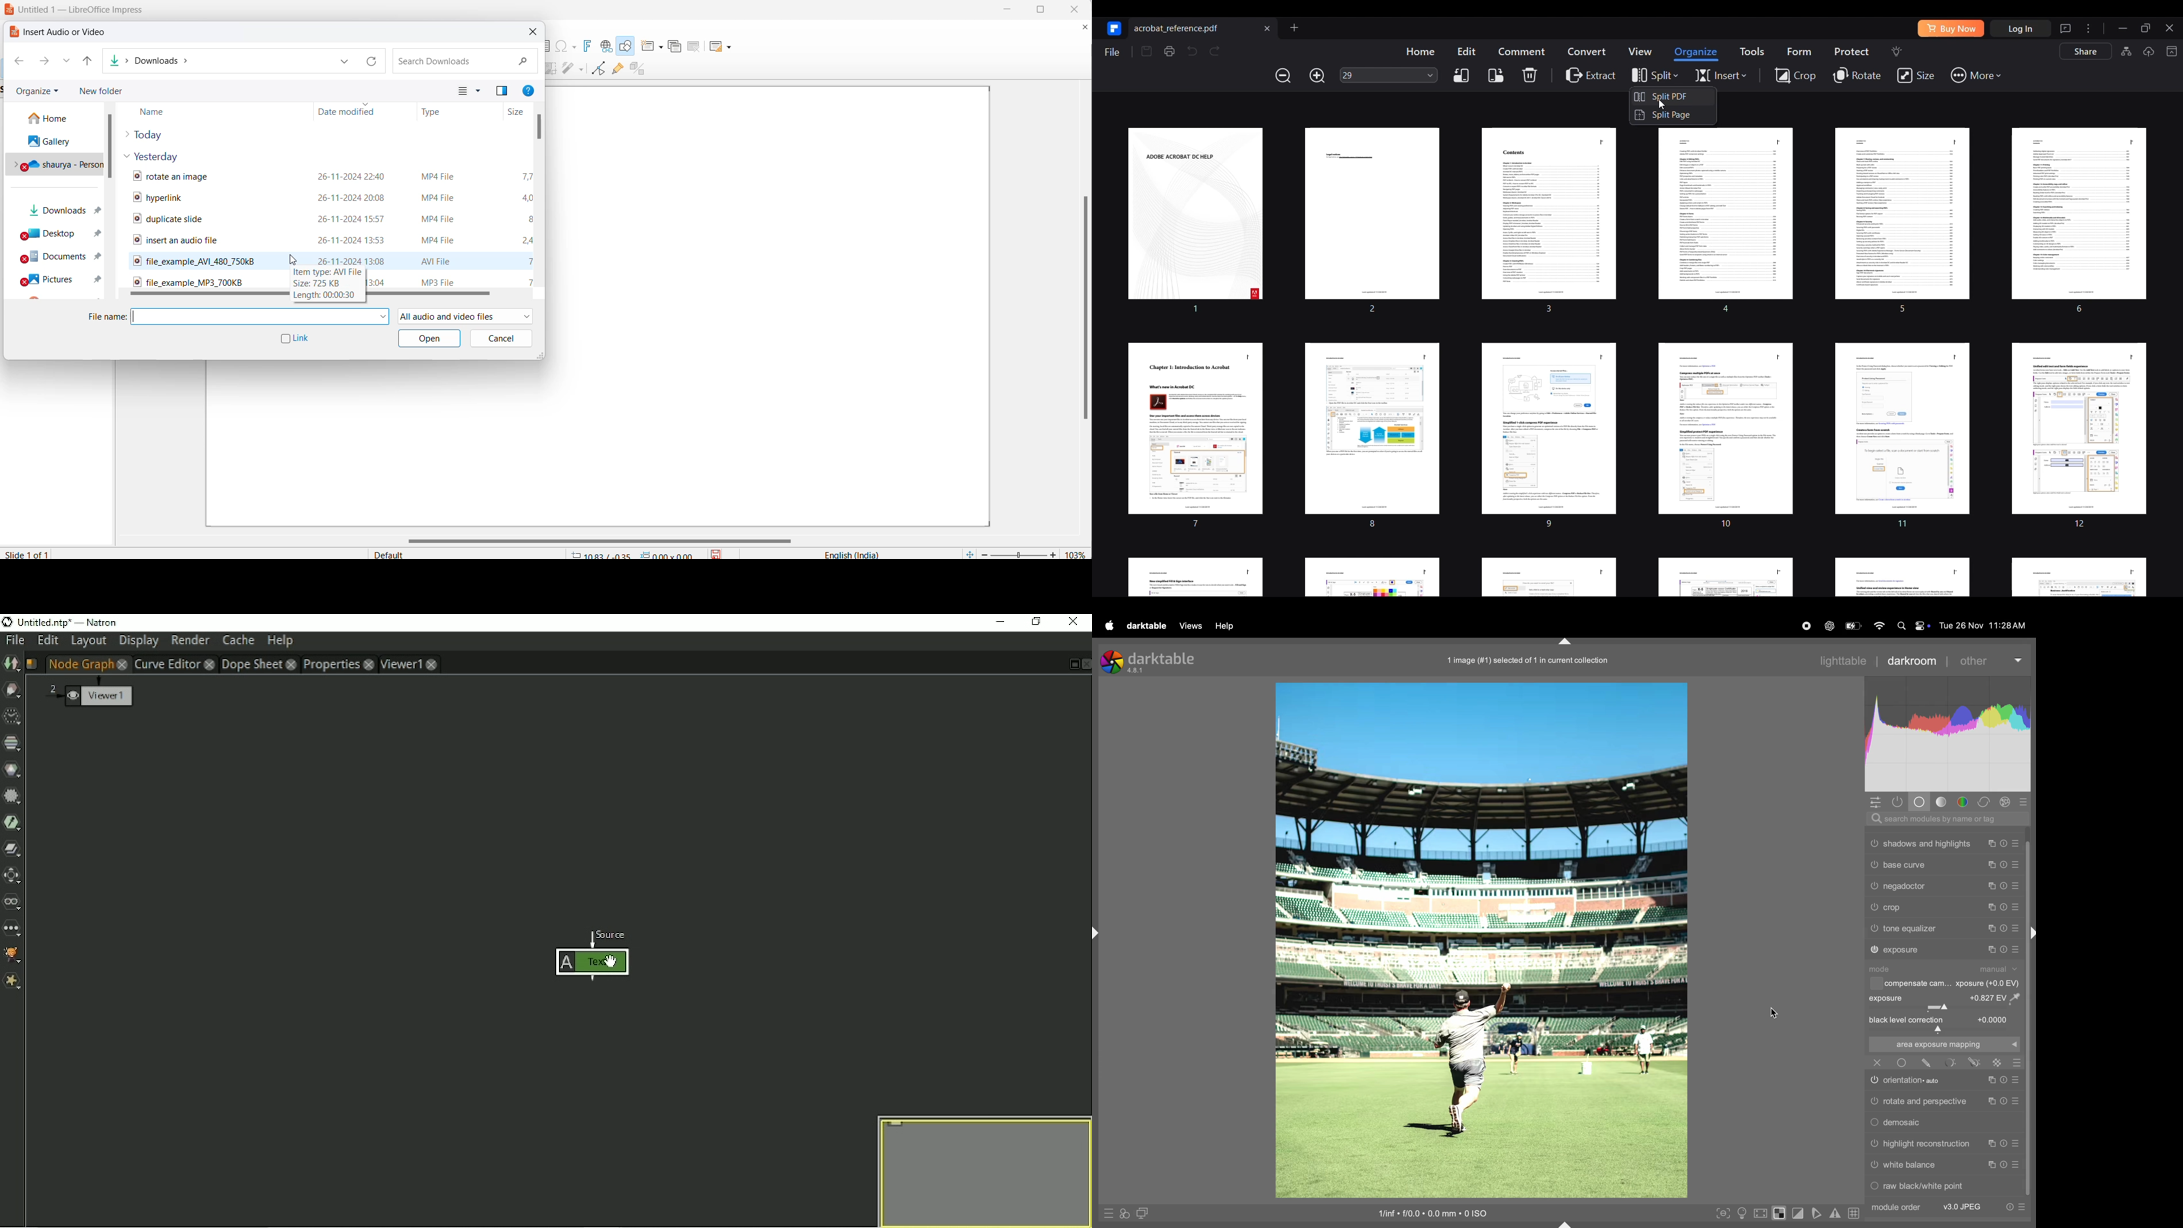 This screenshot has width=2184, height=1232. What do you see at coordinates (89, 61) in the screenshot?
I see `up to` at bounding box center [89, 61].